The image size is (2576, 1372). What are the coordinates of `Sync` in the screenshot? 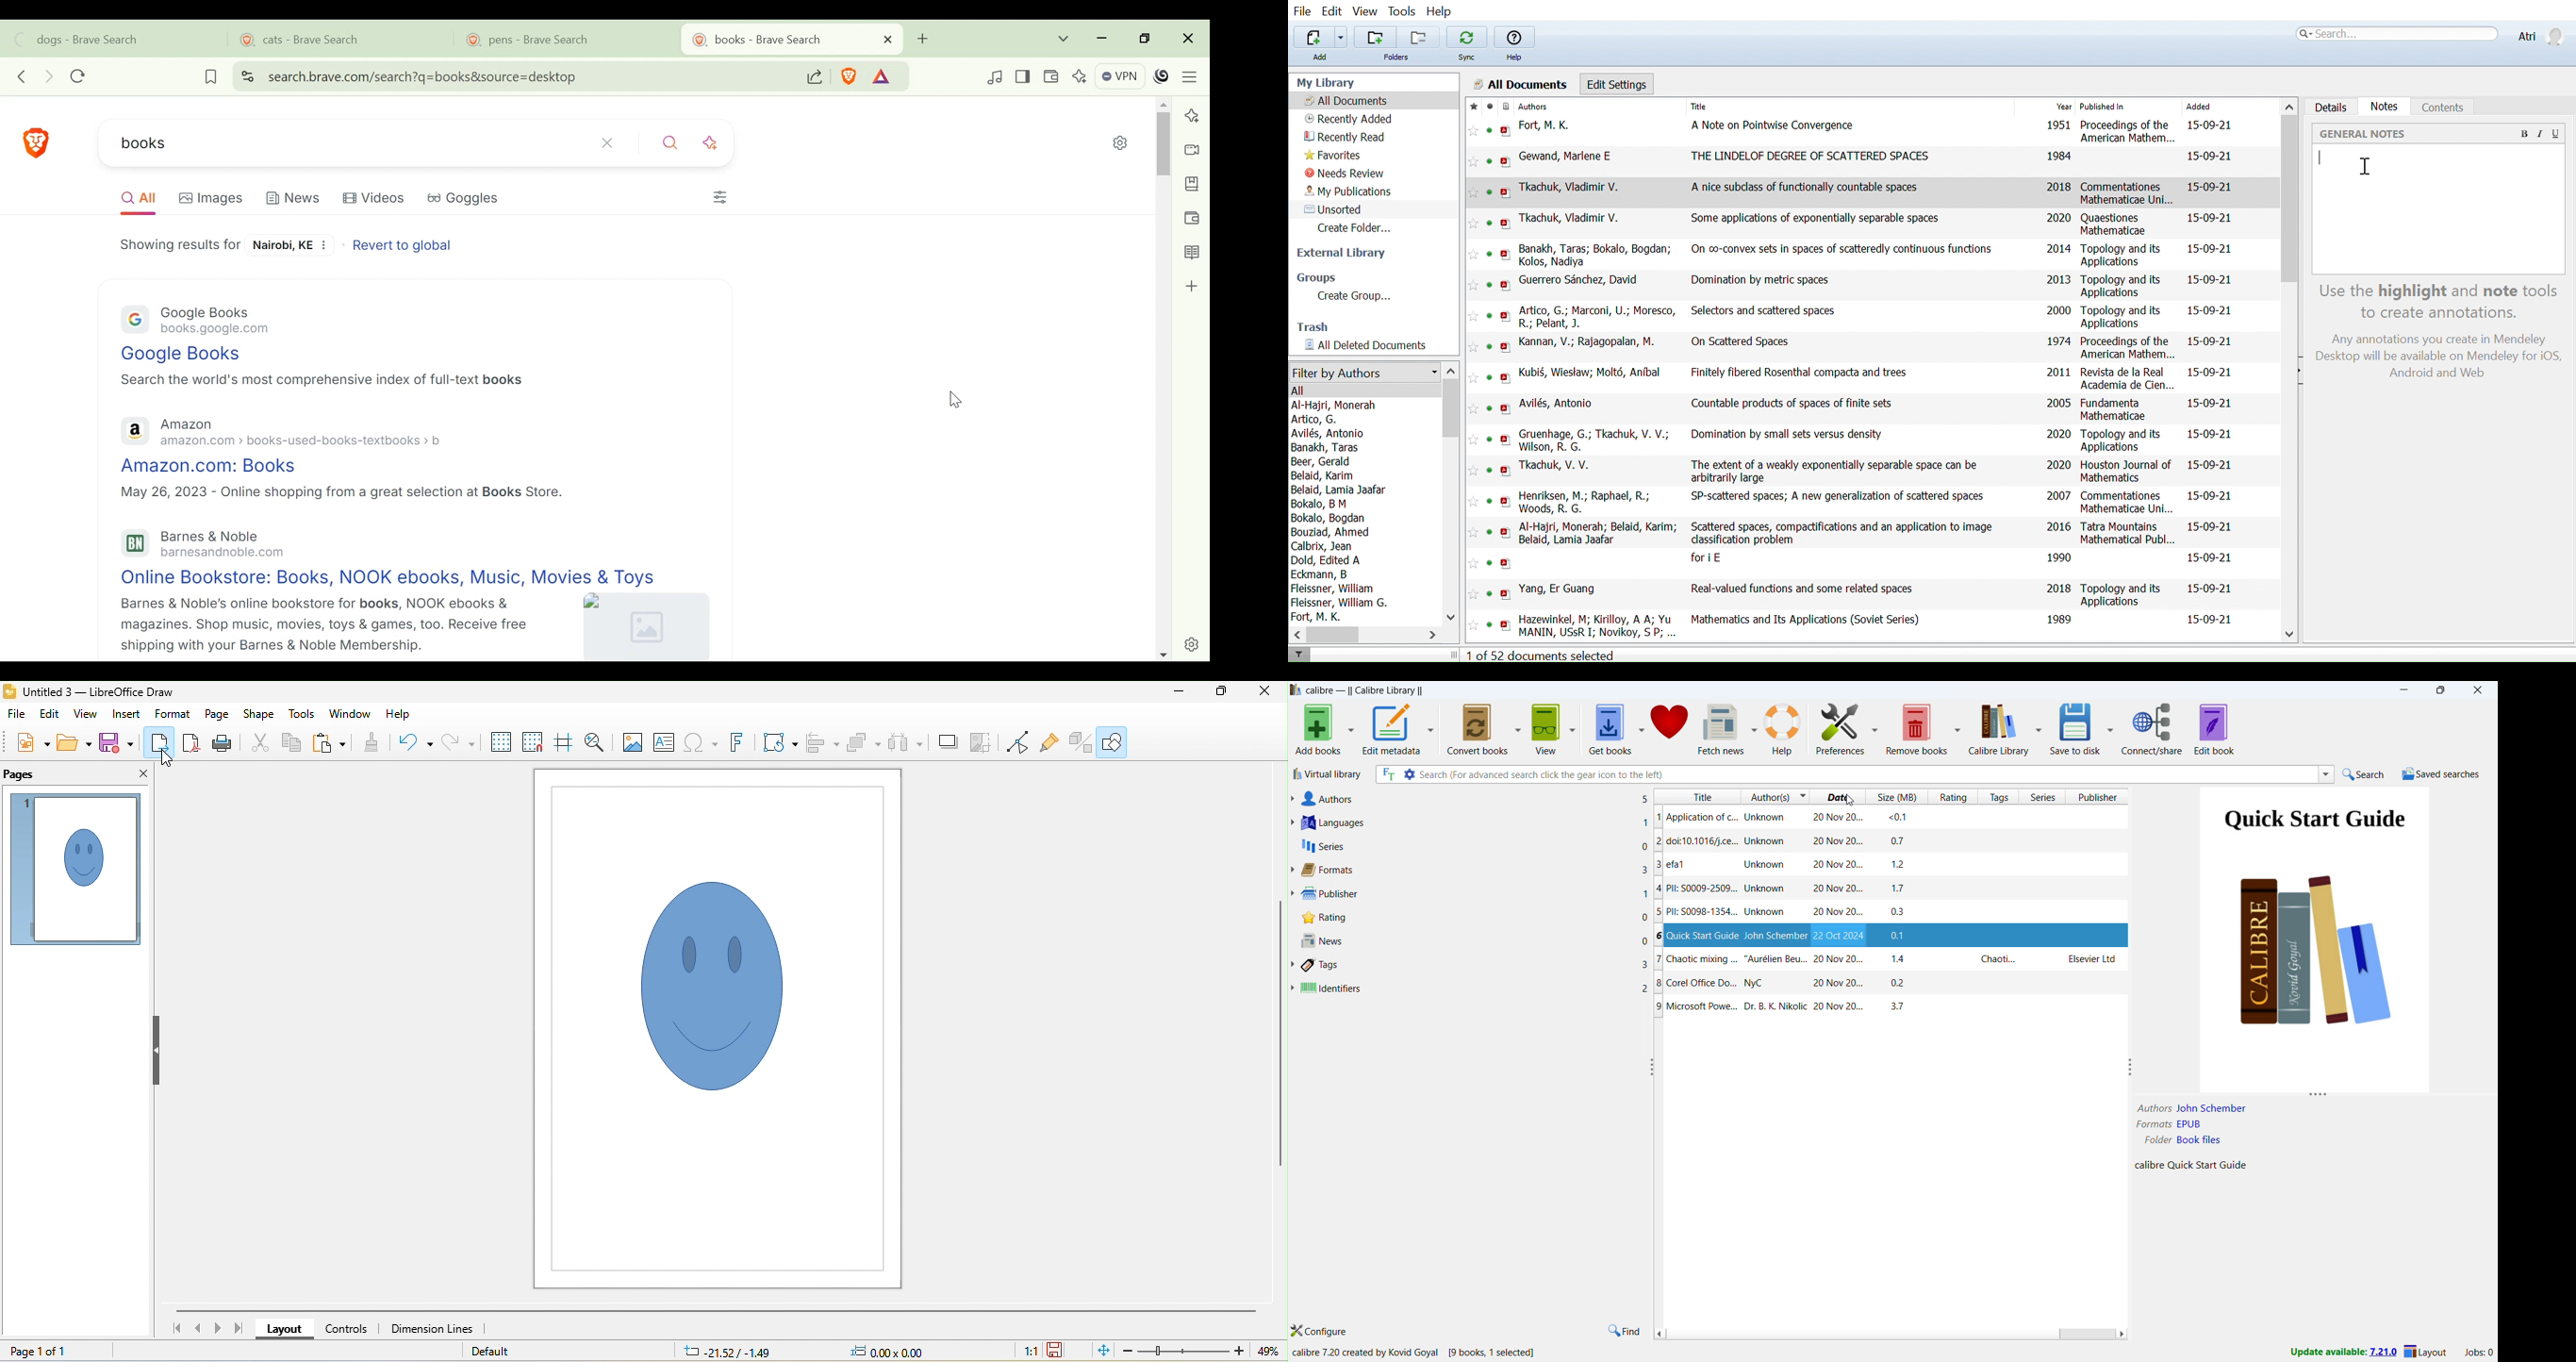 It's located at (1467, 58).